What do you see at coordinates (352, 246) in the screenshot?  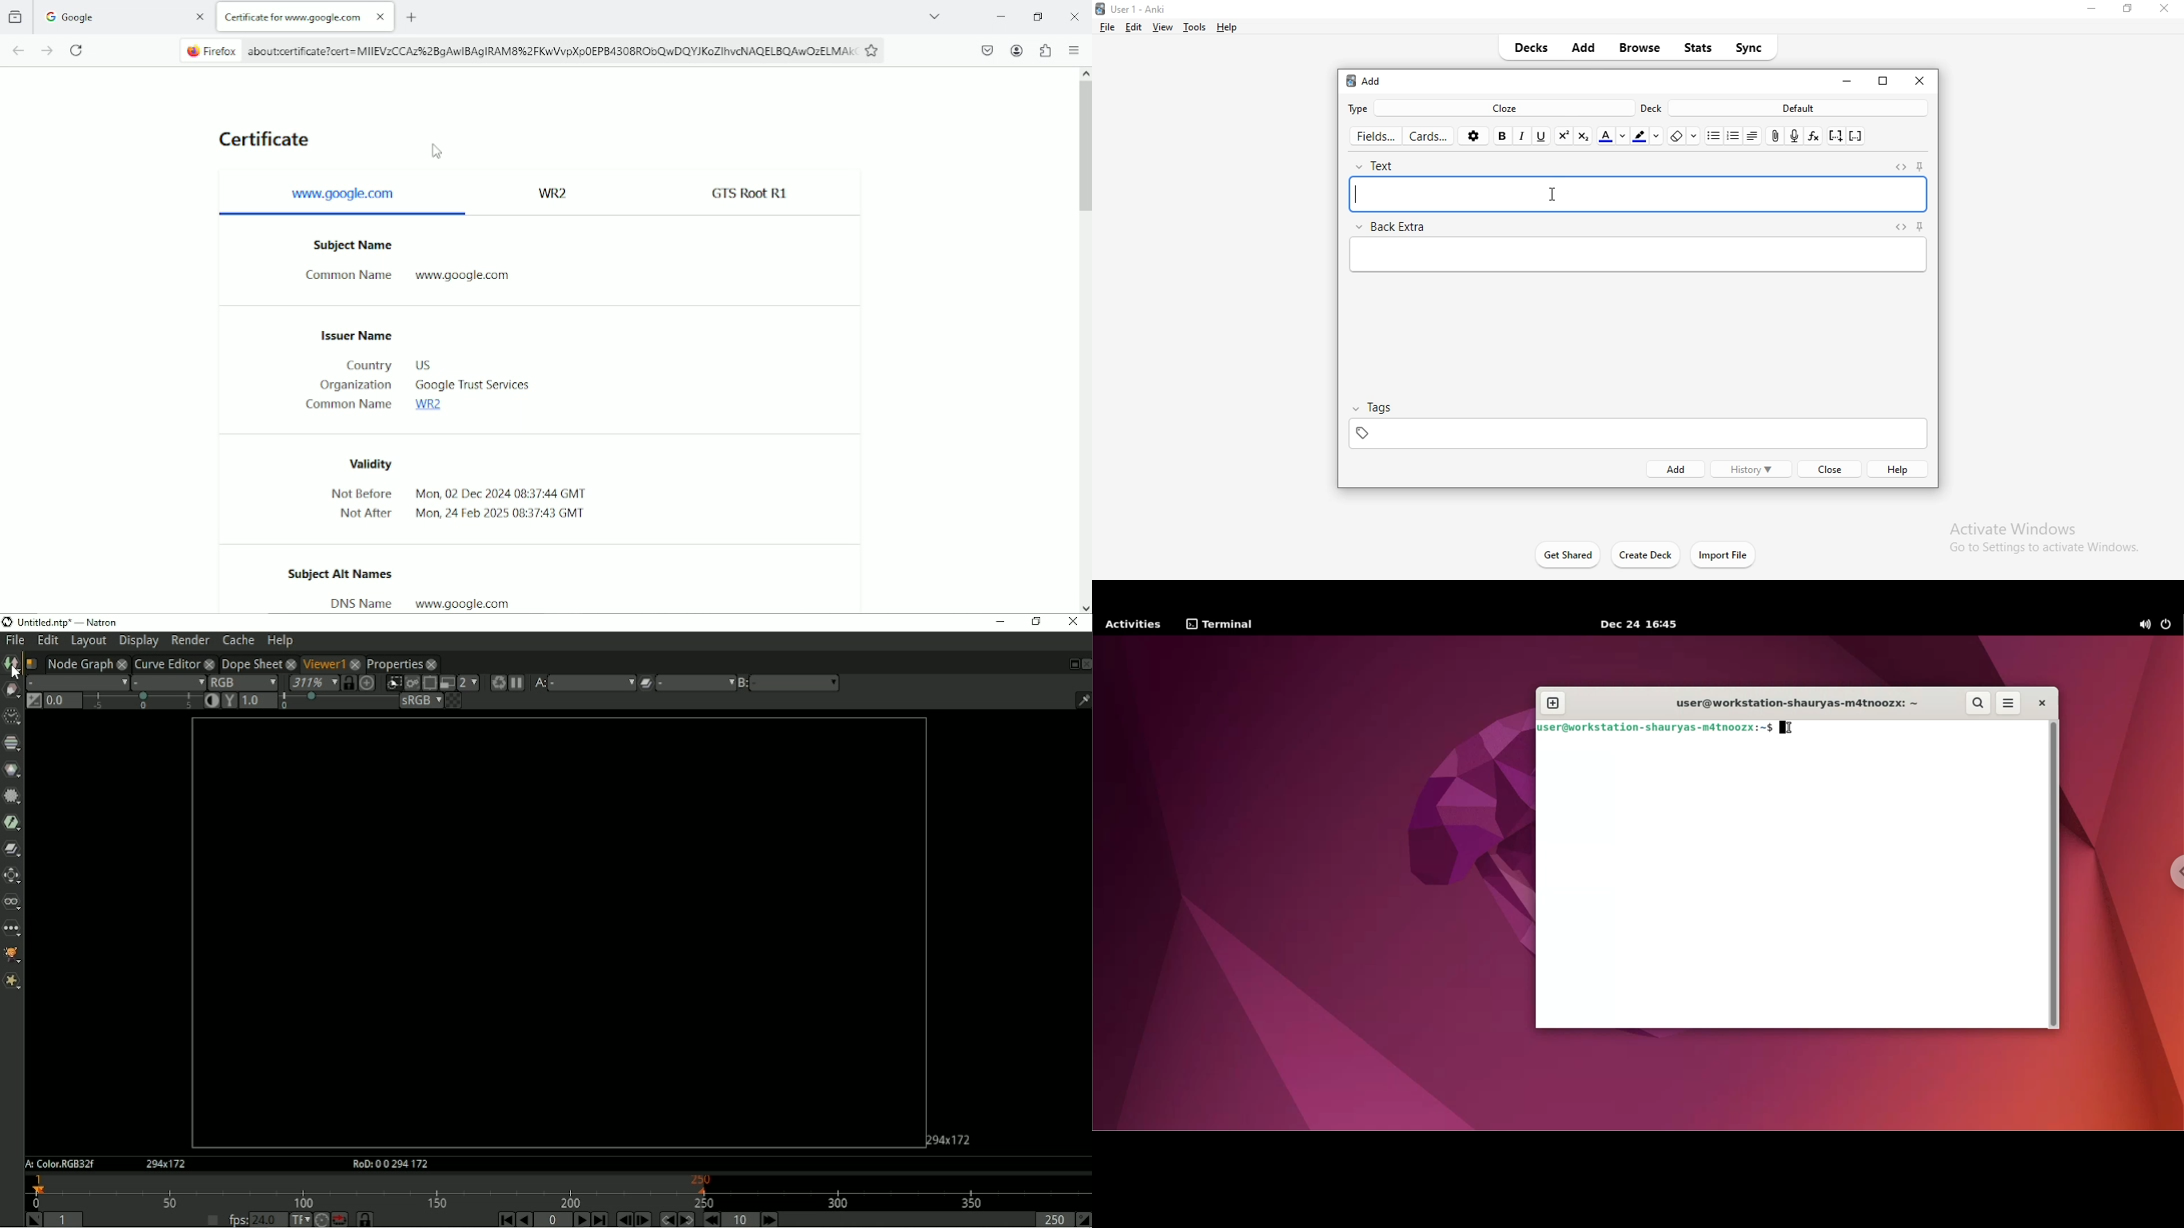 I see `Subject name` at bounding box center [352, 246].